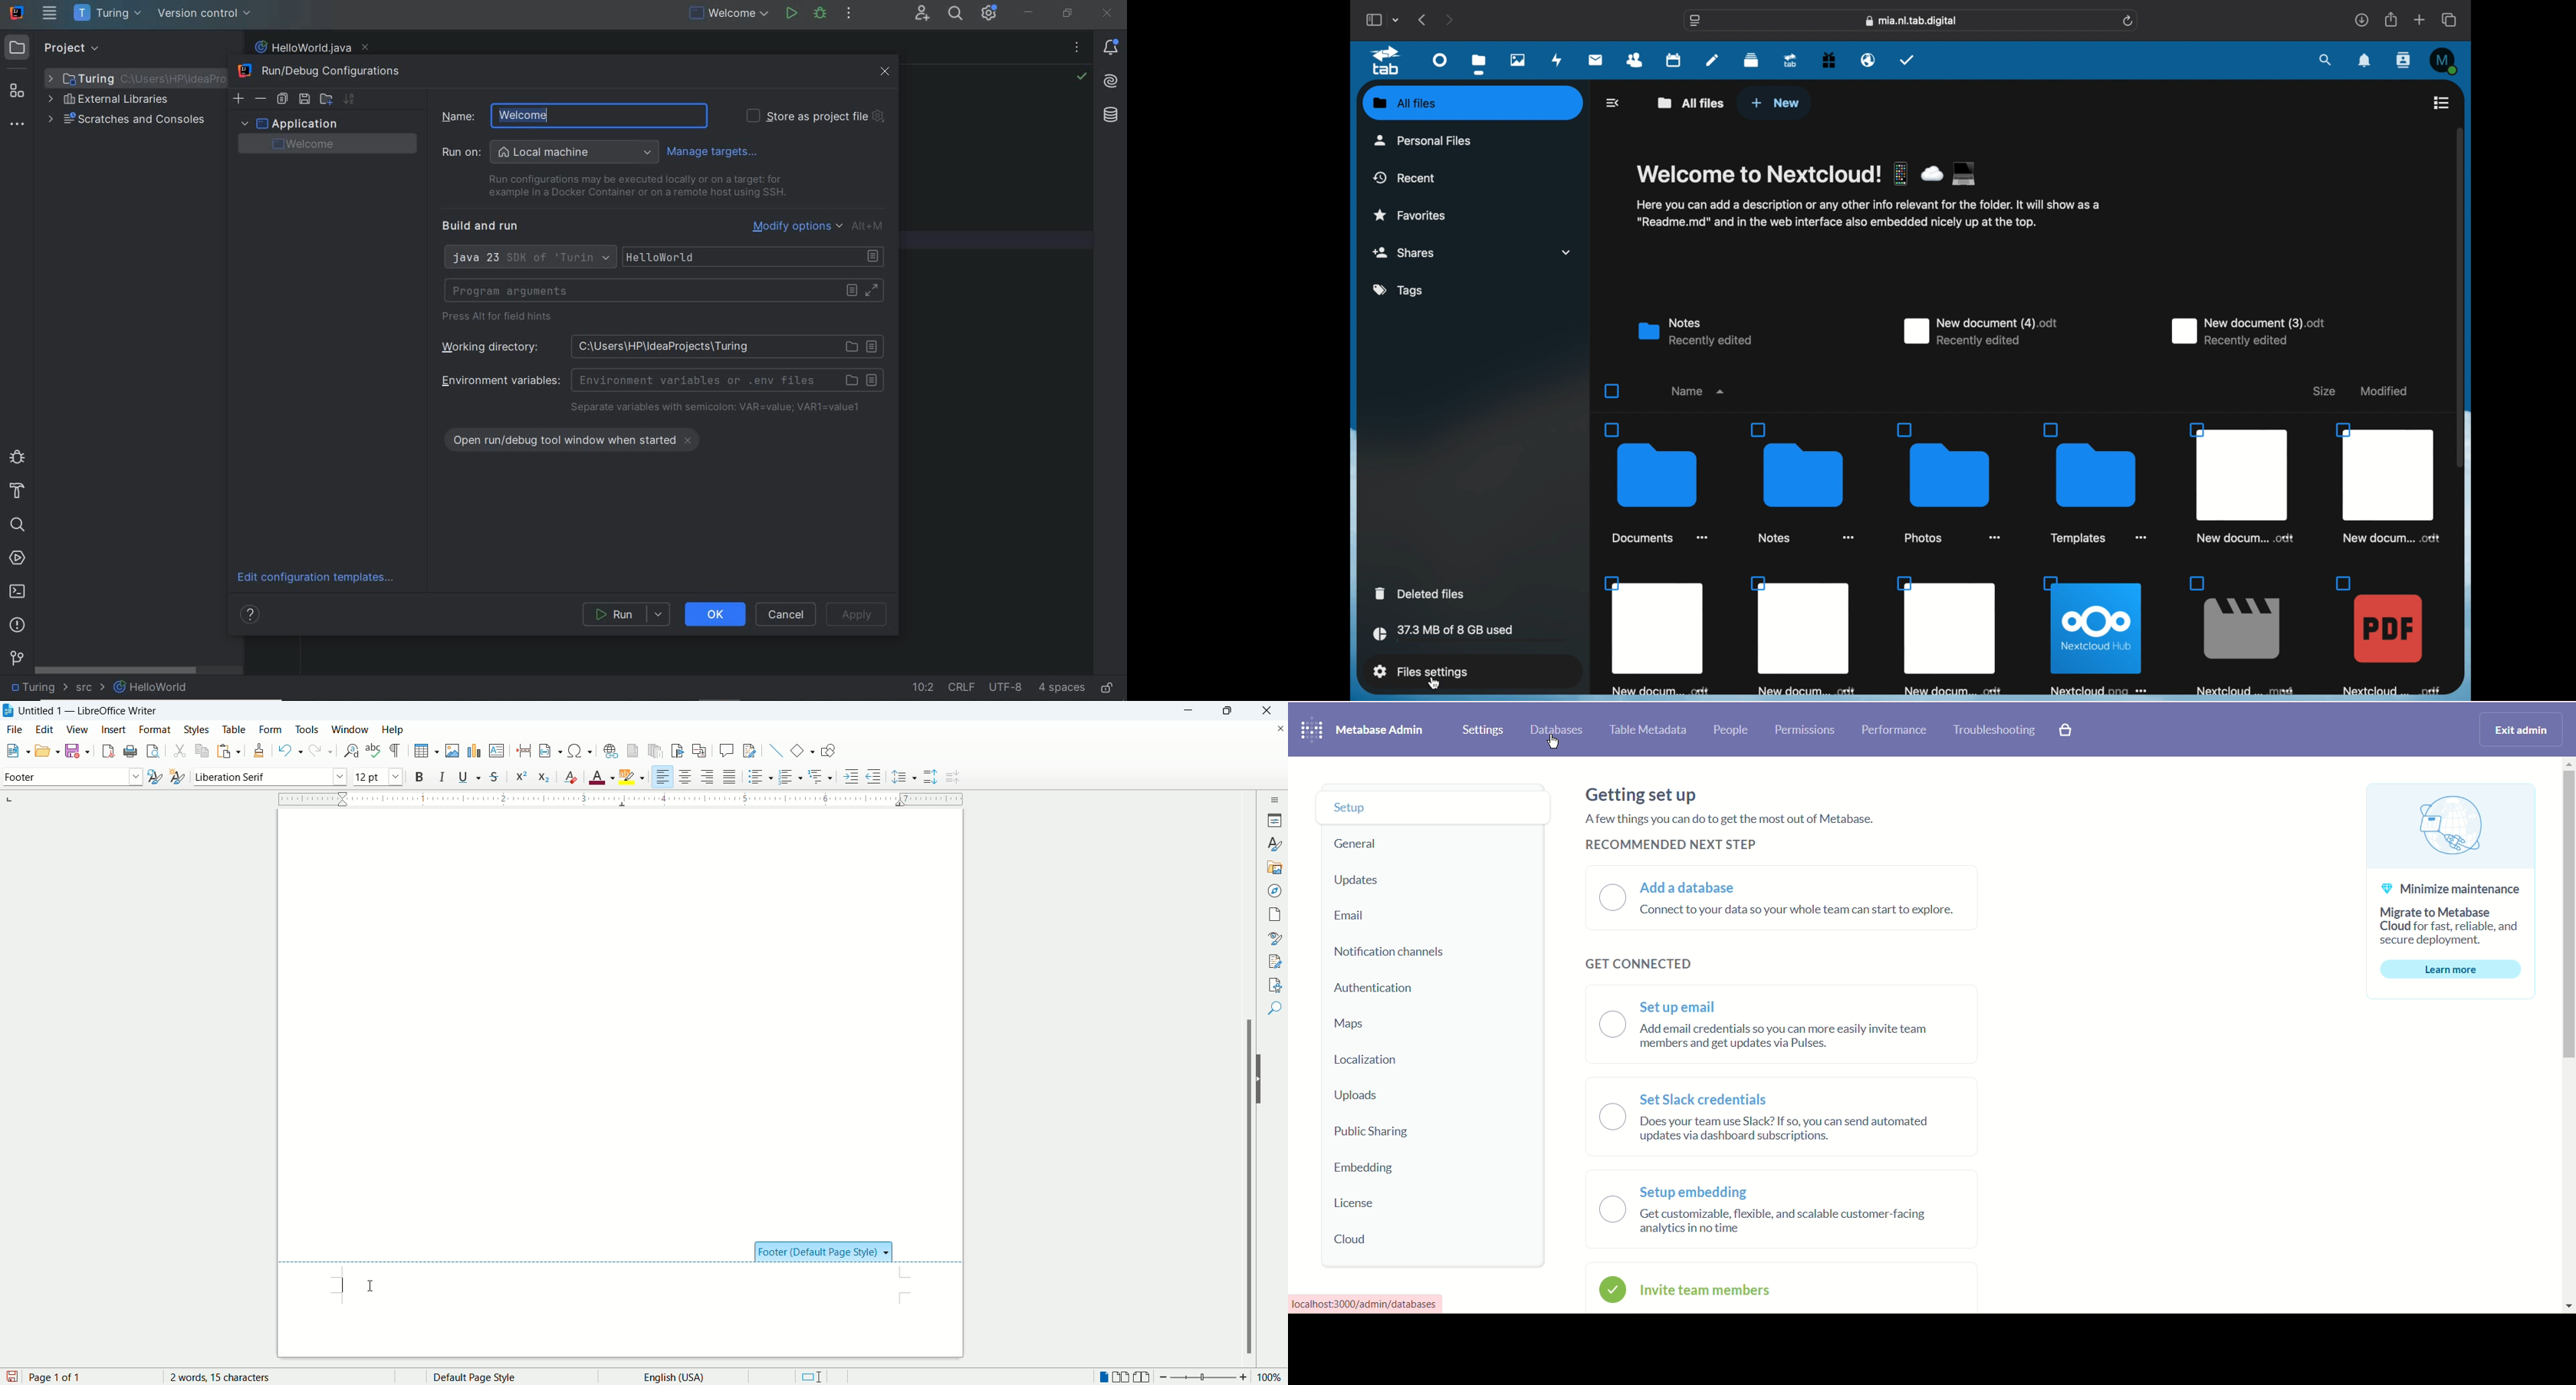  I want to click on print, so click(129, 751).